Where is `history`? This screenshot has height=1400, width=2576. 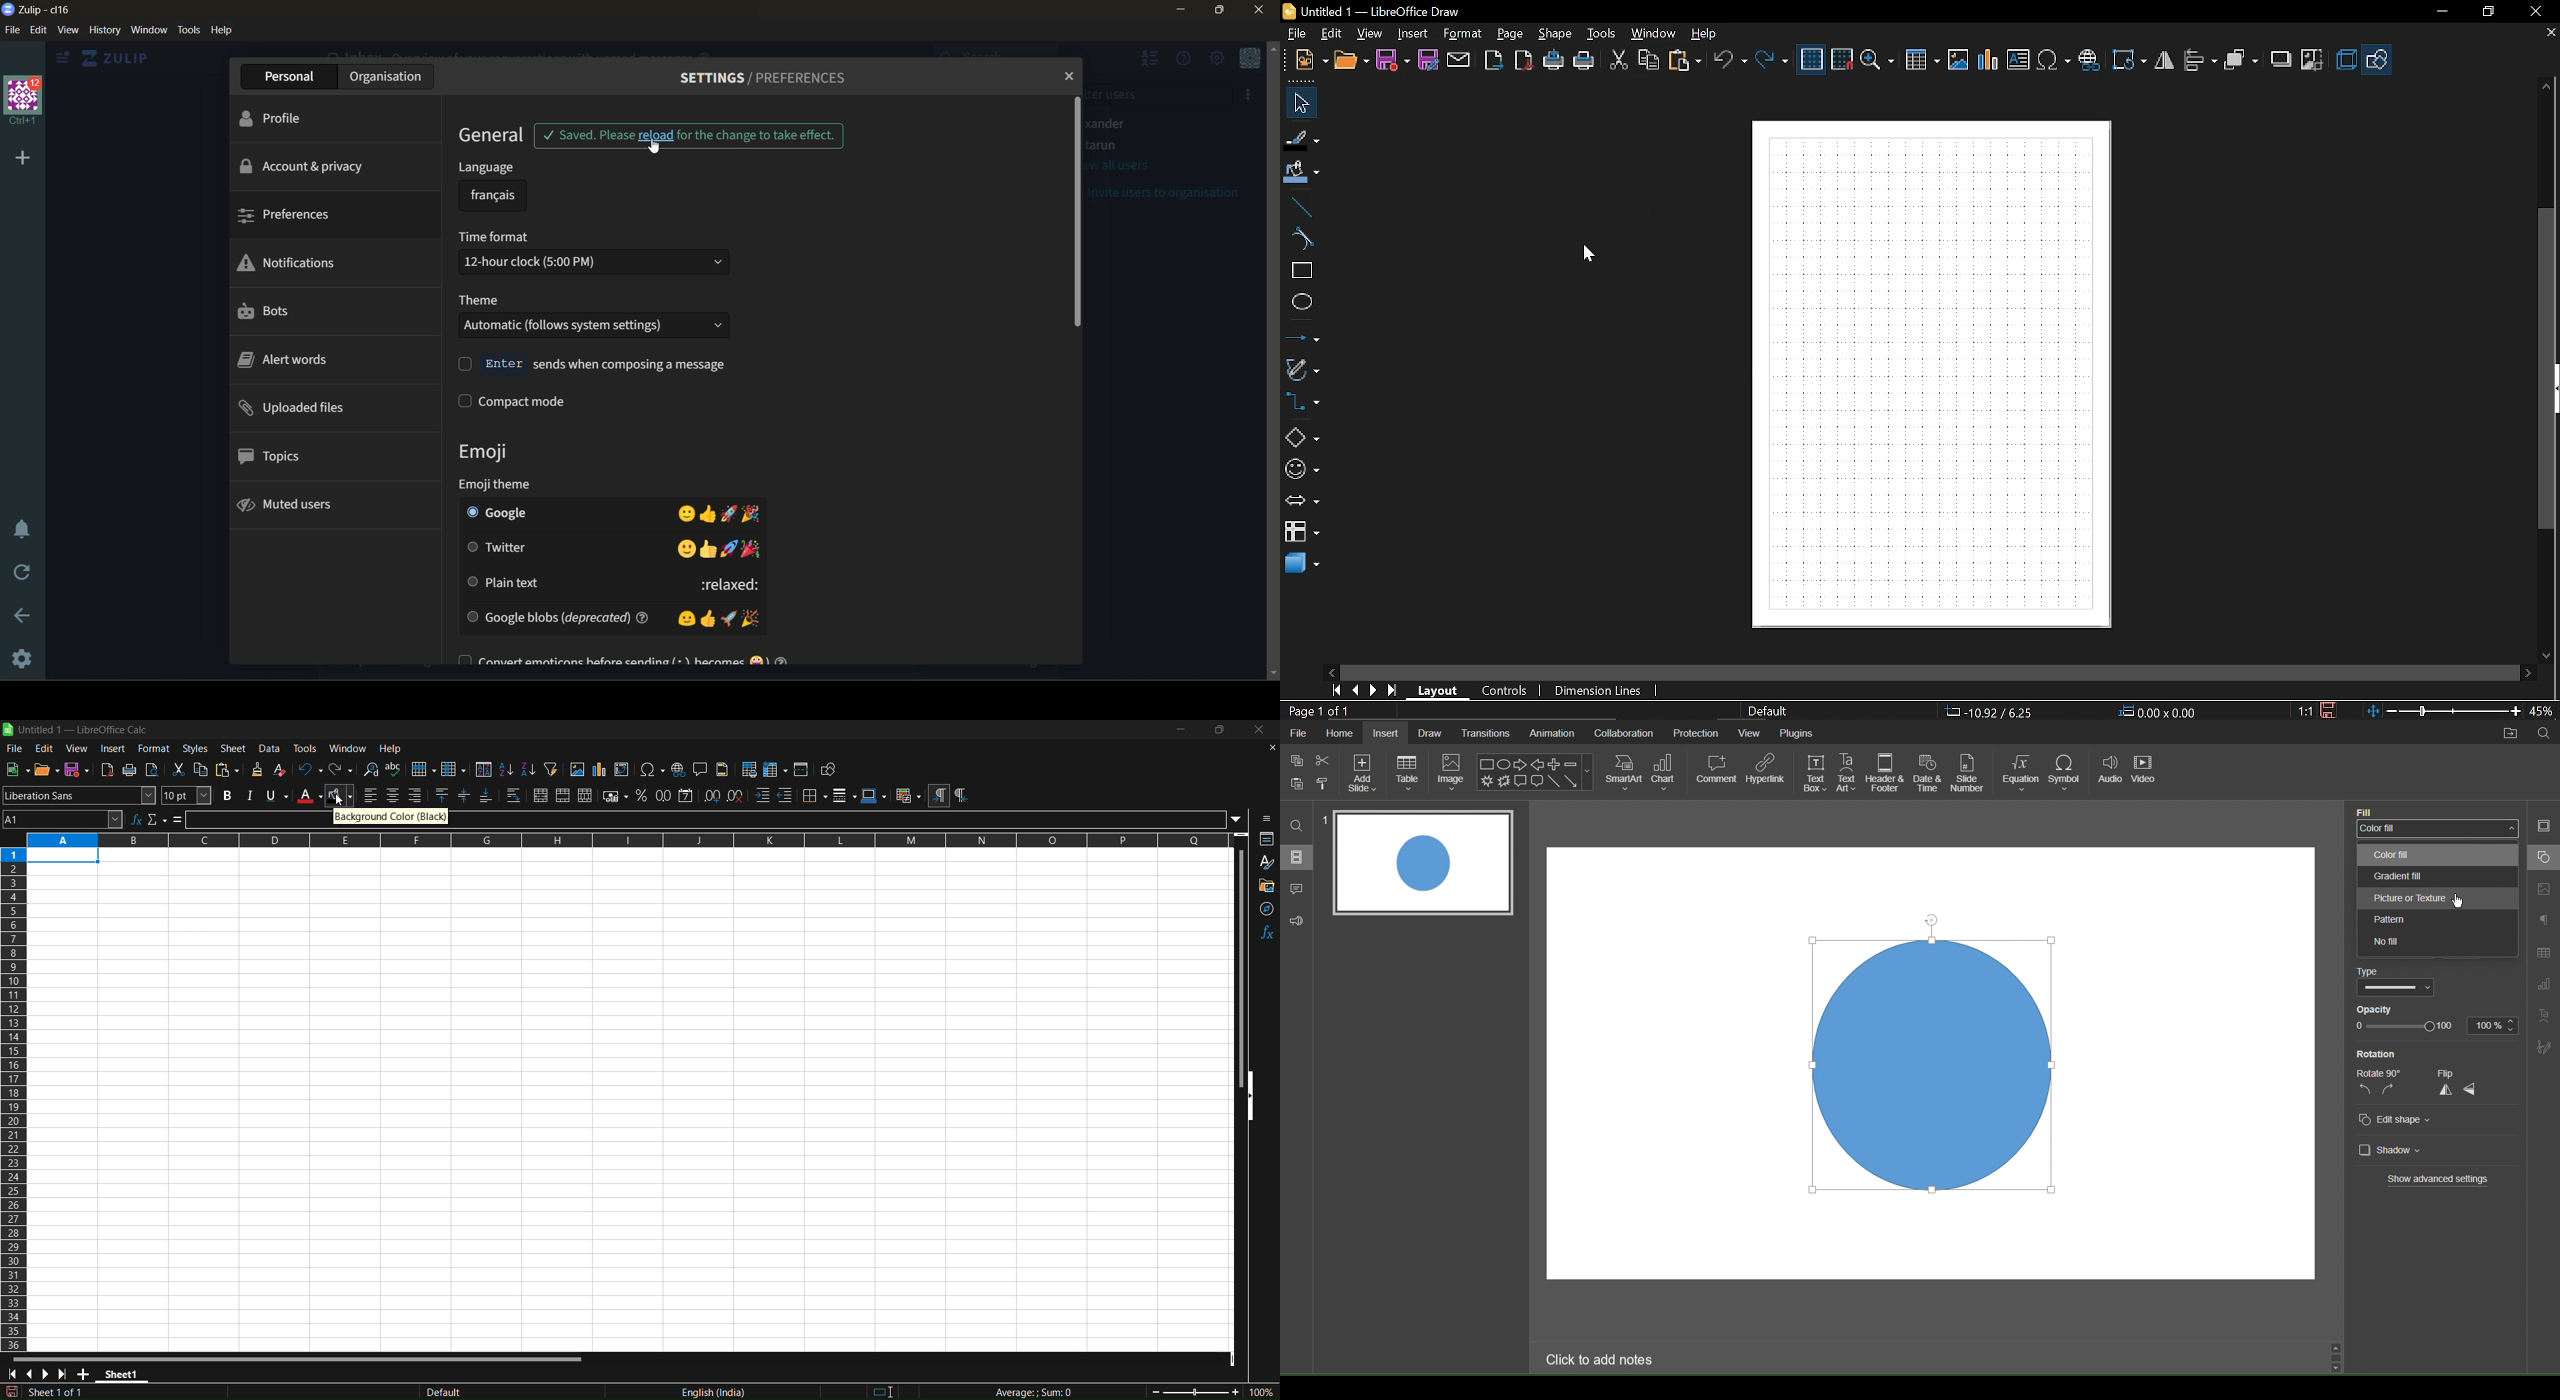 history is located at coordinates (104, 33).